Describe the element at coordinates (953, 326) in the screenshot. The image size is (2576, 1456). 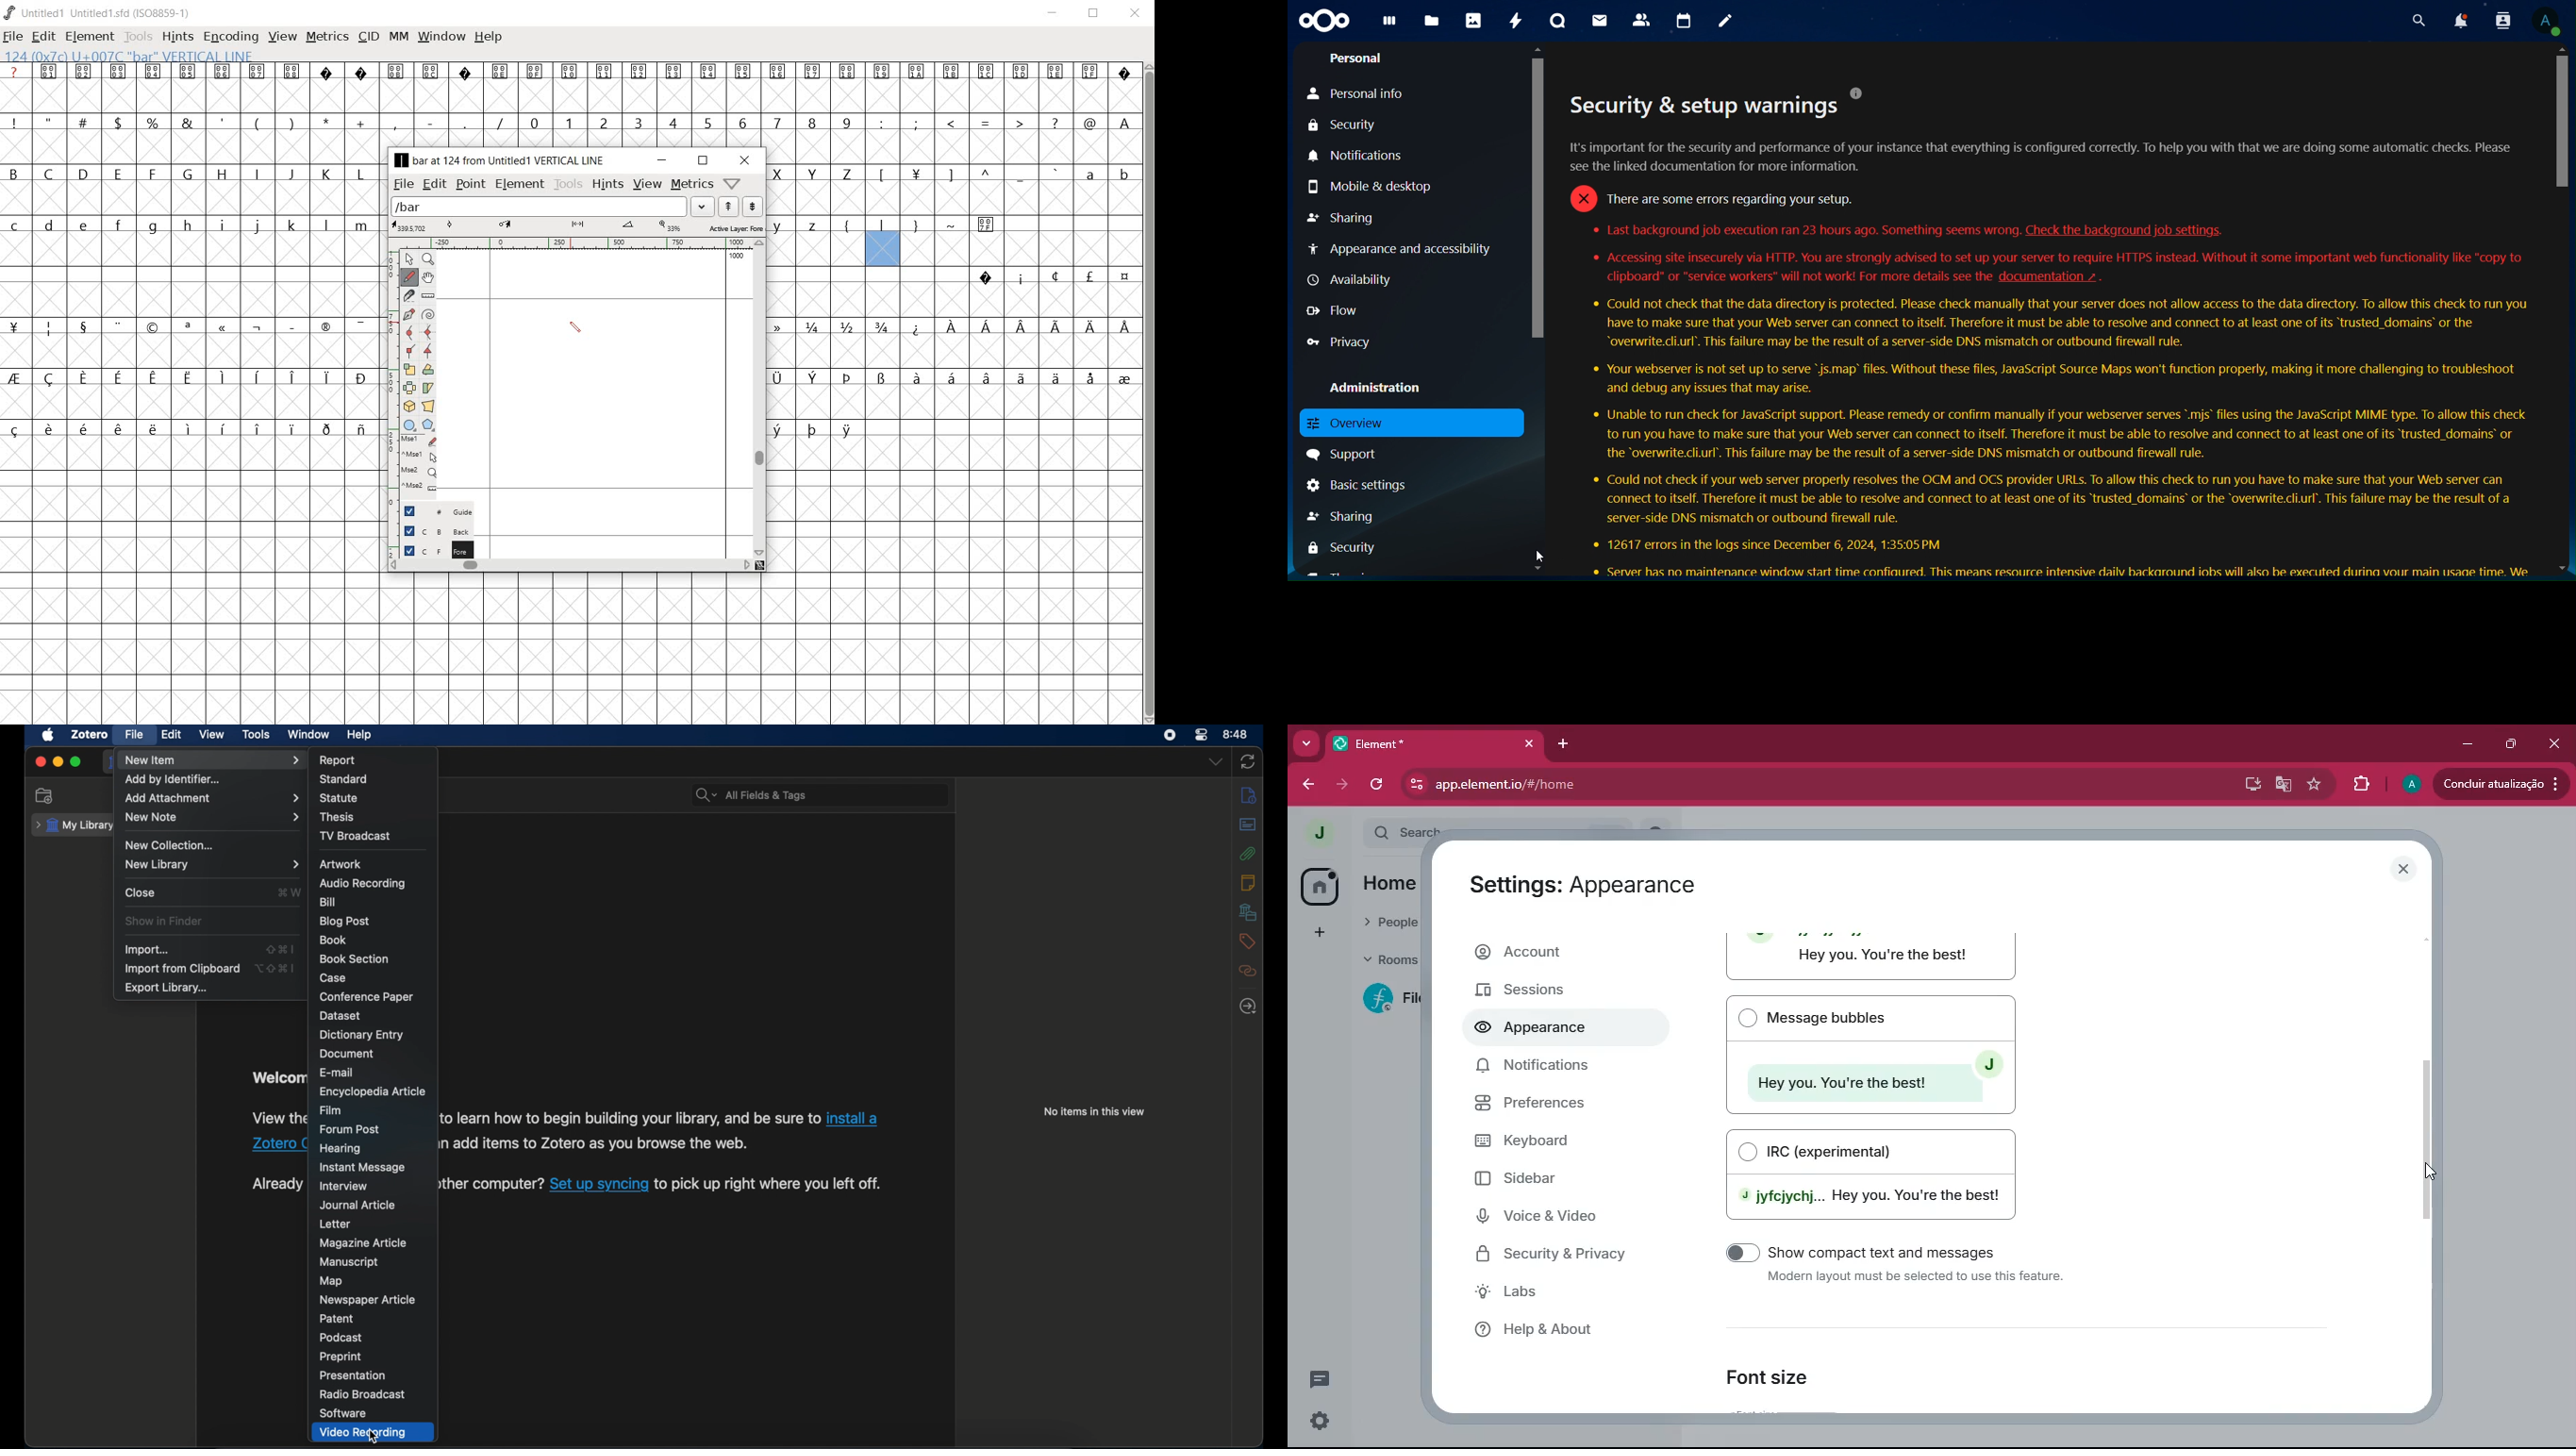
I see `numbers and special letters` at that location.